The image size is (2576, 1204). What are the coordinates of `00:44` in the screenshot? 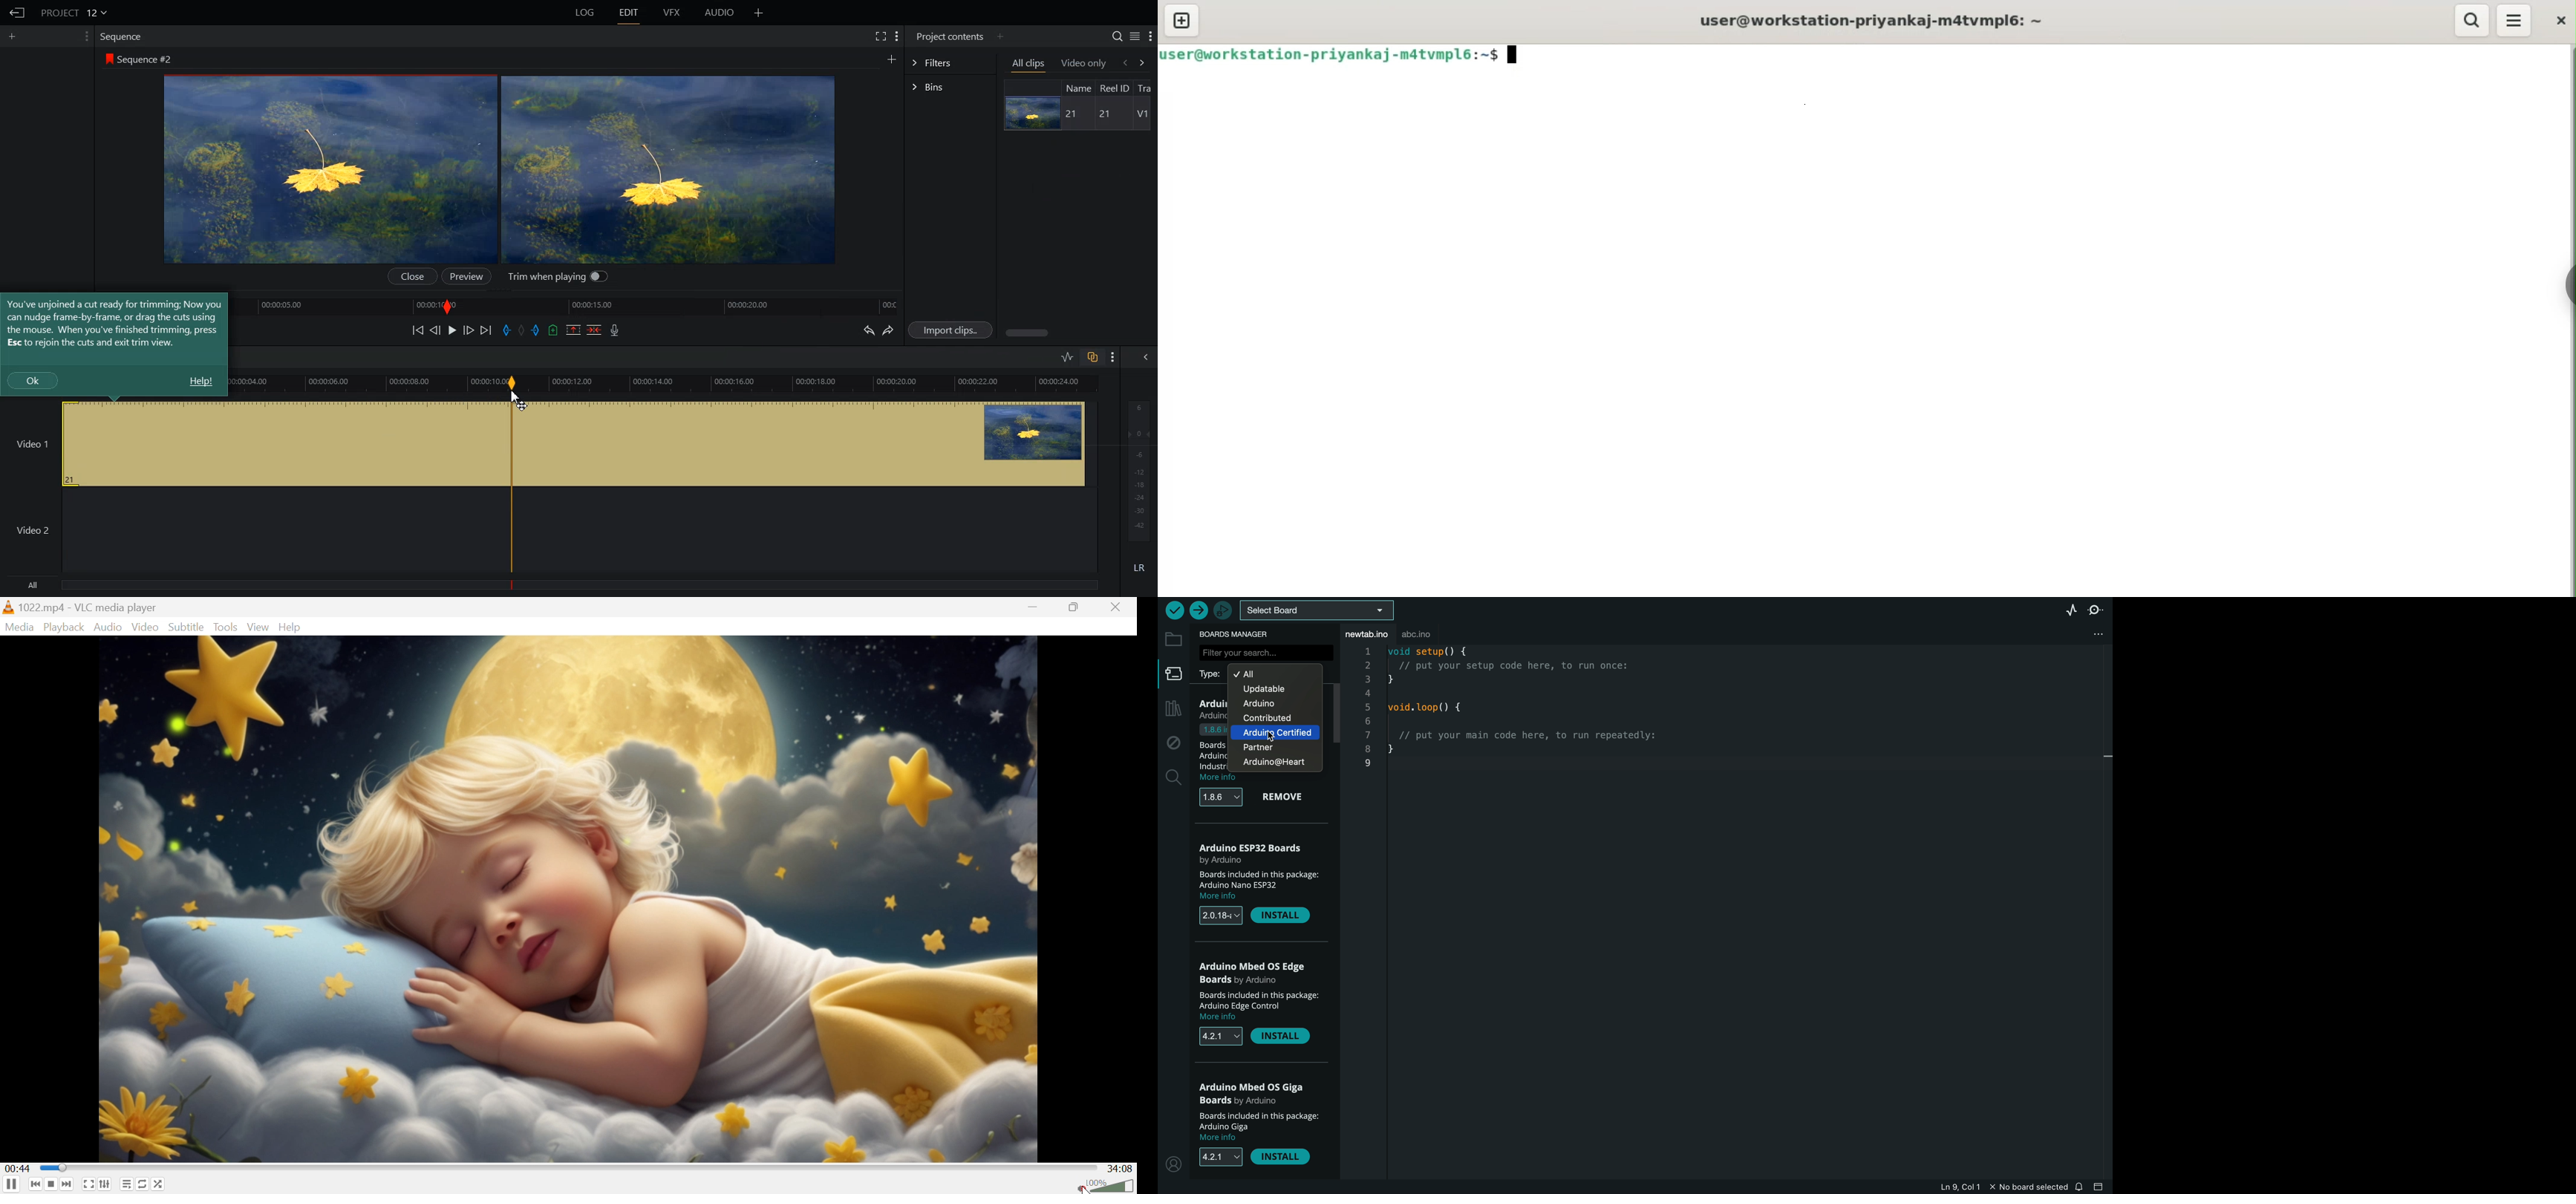 It's located at (18, 1168).